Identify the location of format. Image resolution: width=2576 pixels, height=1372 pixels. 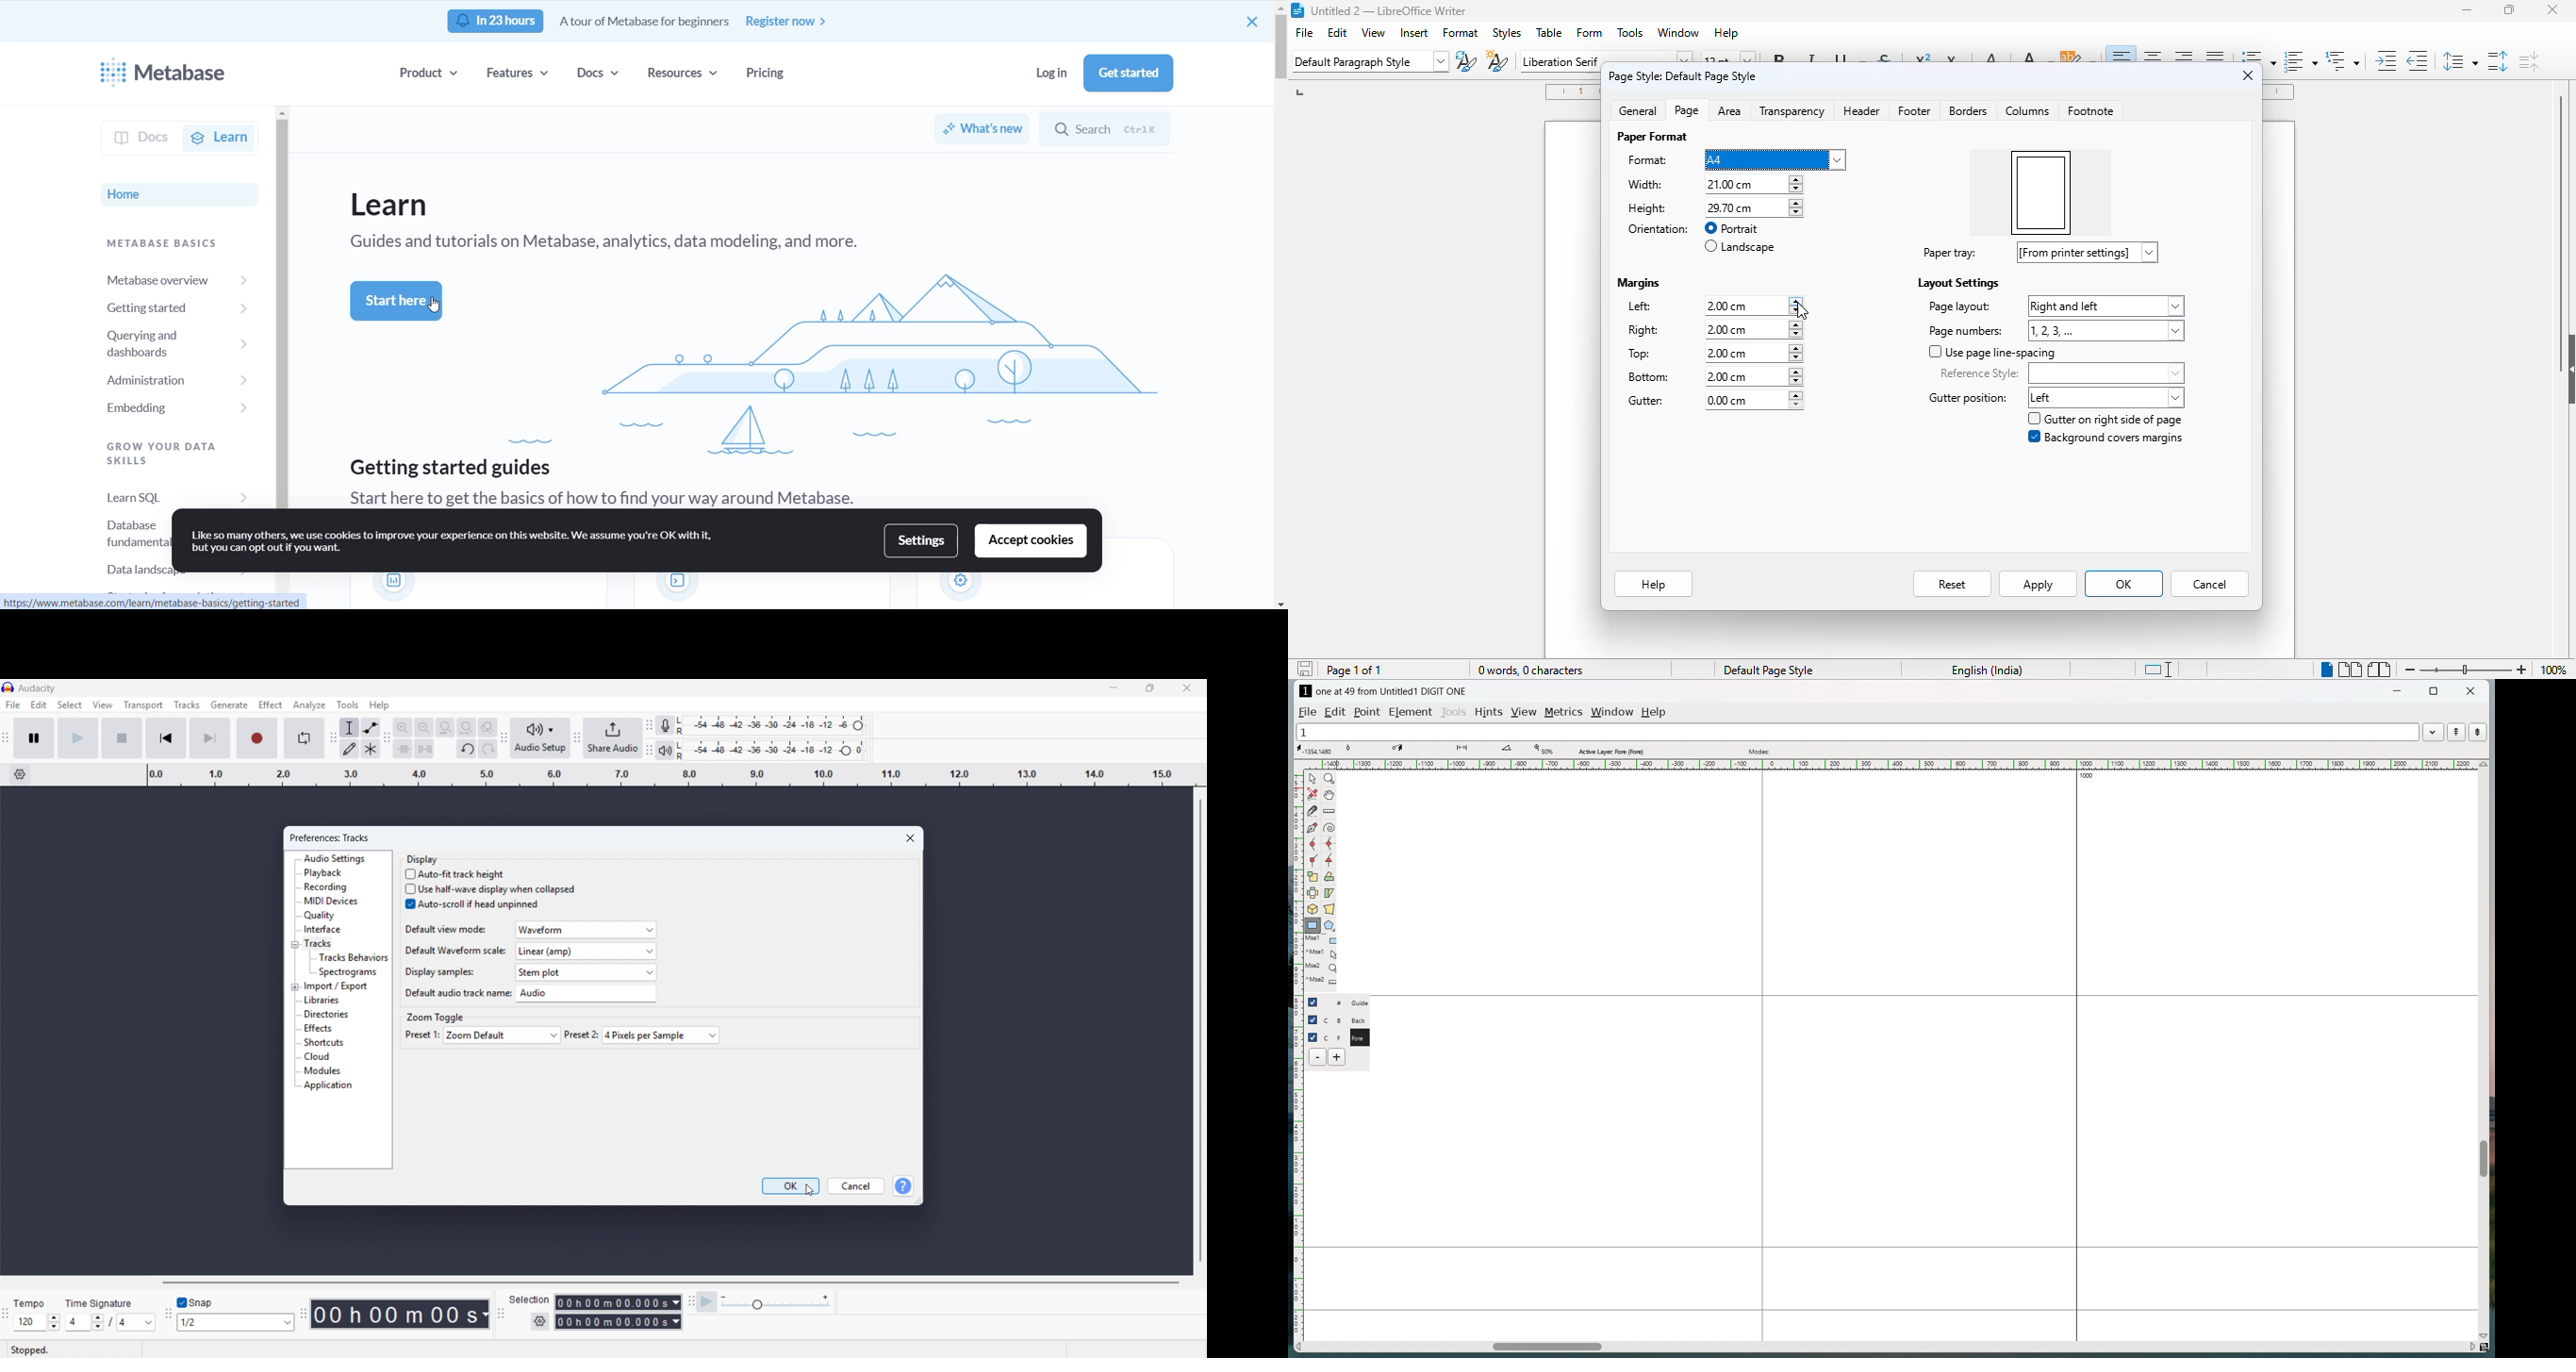
(1648, 162).